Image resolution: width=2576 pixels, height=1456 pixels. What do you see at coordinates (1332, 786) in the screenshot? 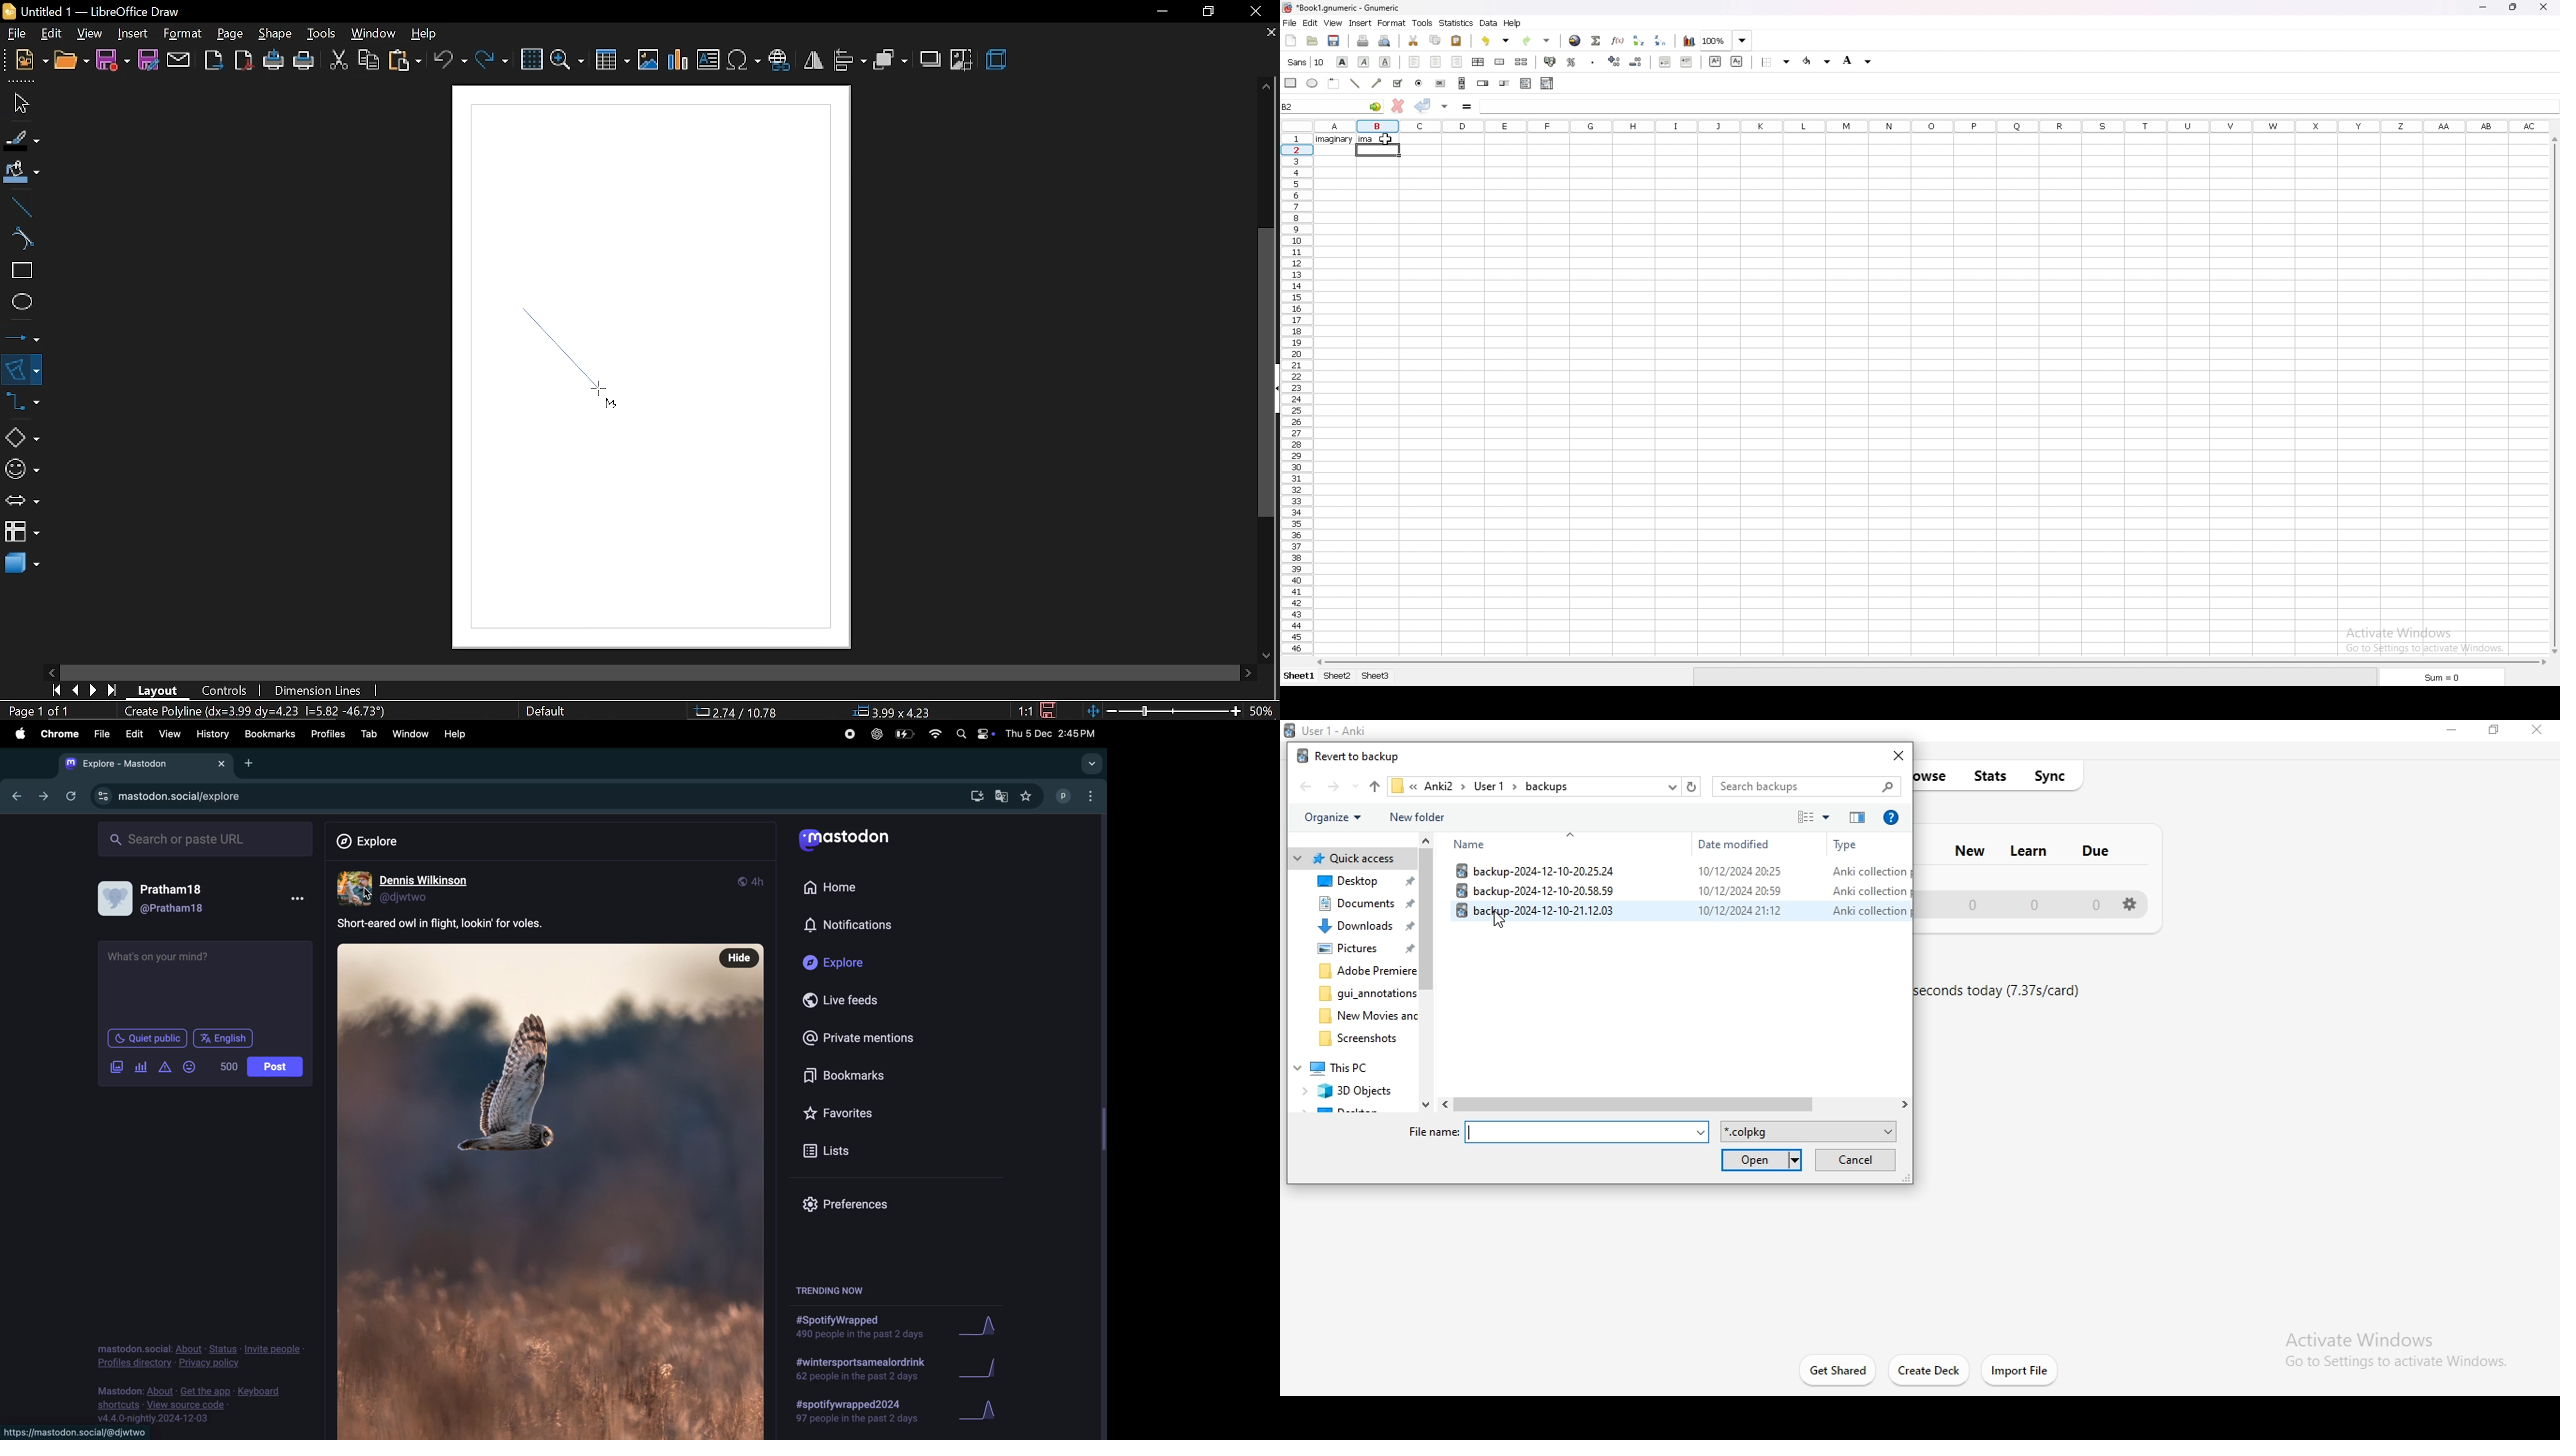
I see `file forward` at bounding box center [1332, 786].